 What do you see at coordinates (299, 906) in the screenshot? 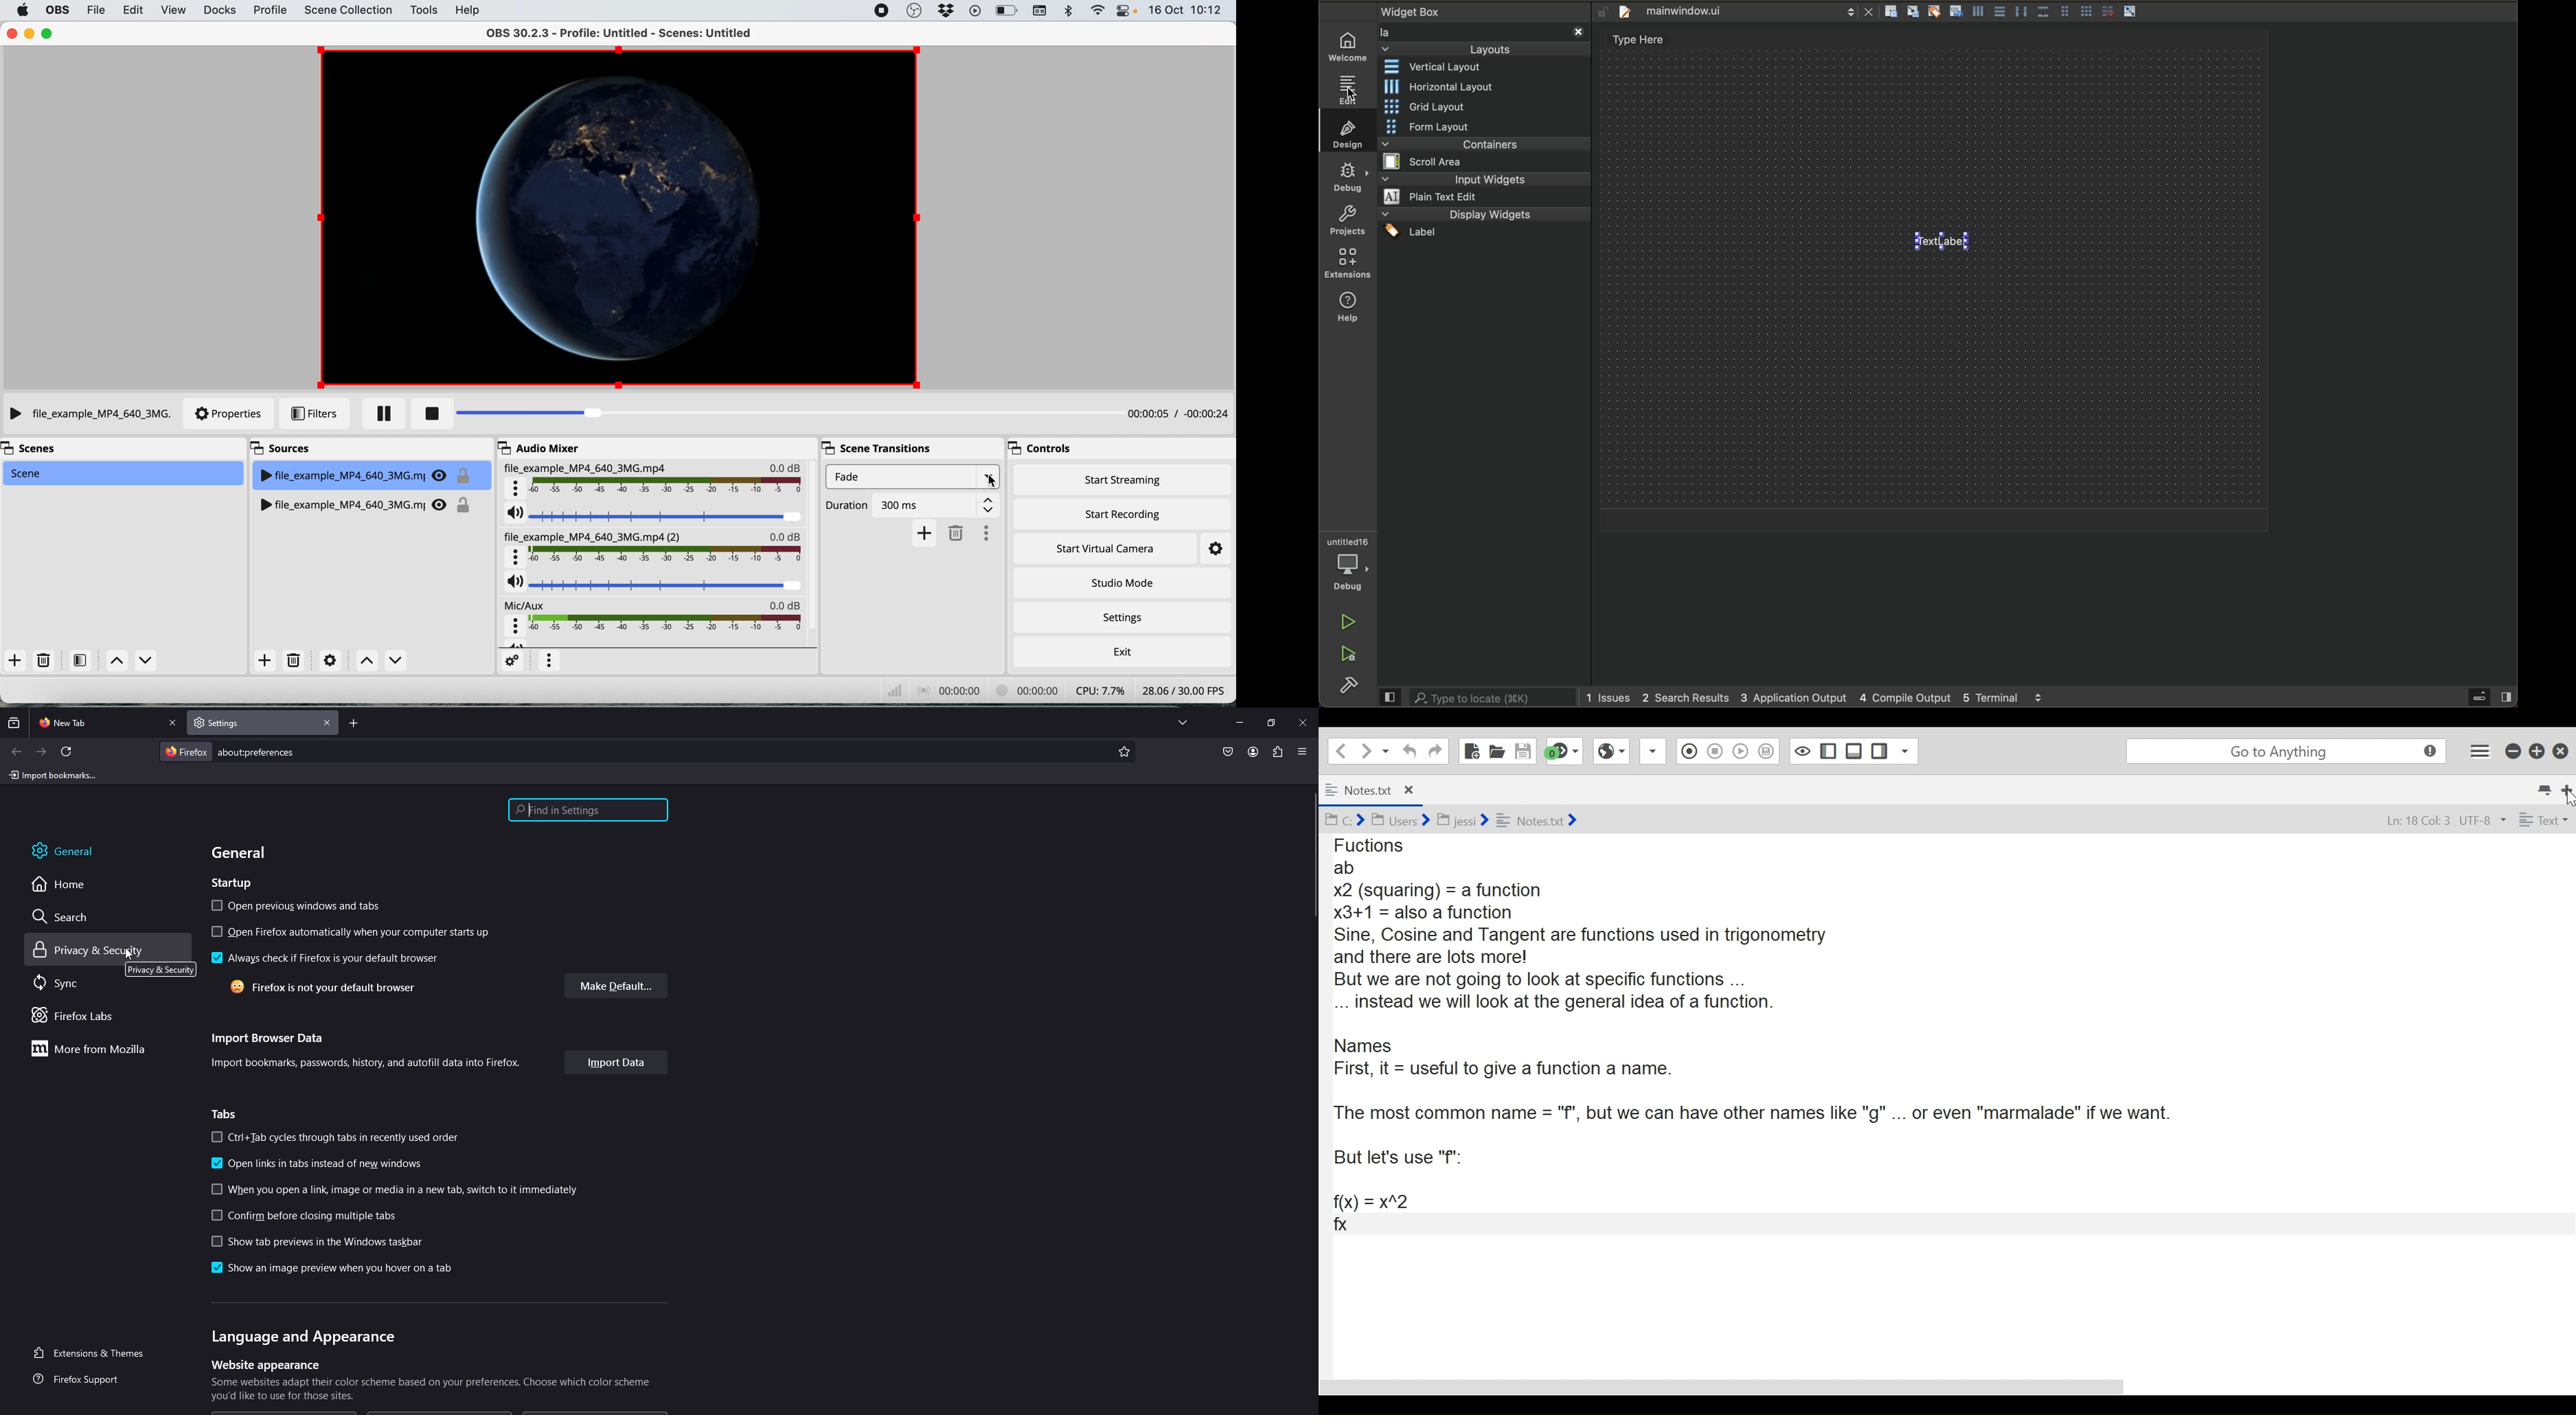
I see `open previous window and tab` at bounding box center [299, 906].